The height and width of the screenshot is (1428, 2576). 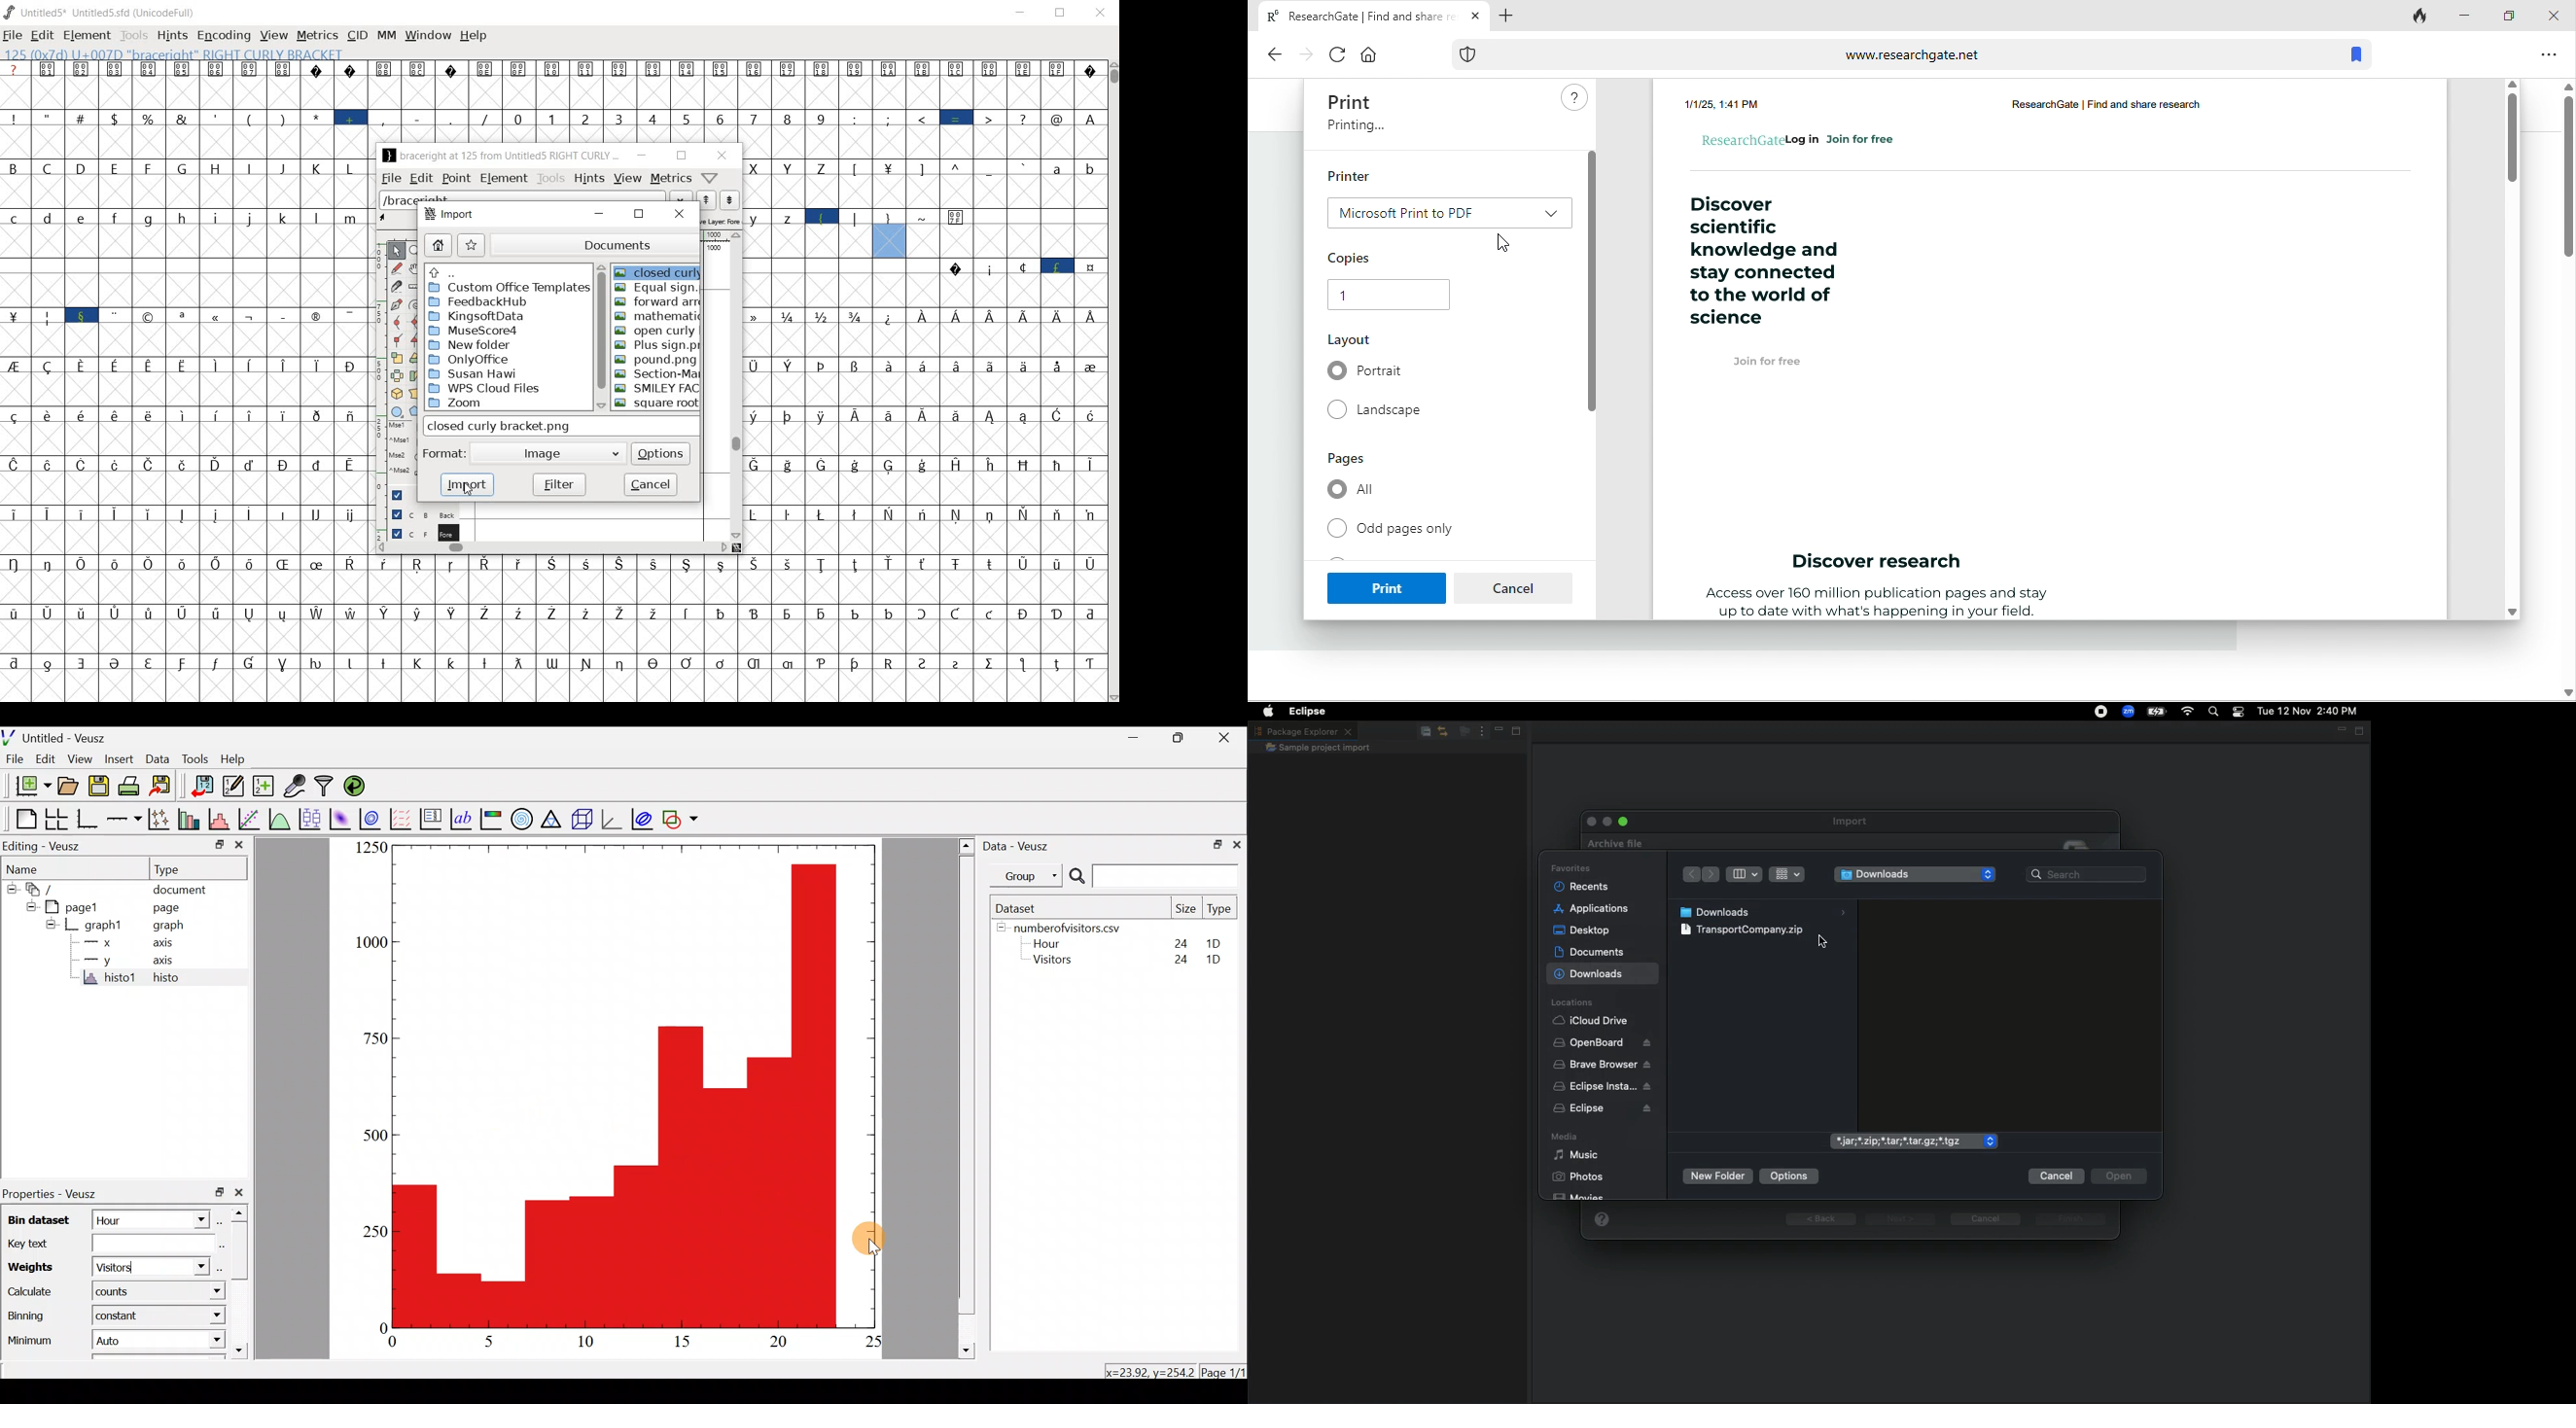 I want to click on glyph characters, so click(x=925, y=406).